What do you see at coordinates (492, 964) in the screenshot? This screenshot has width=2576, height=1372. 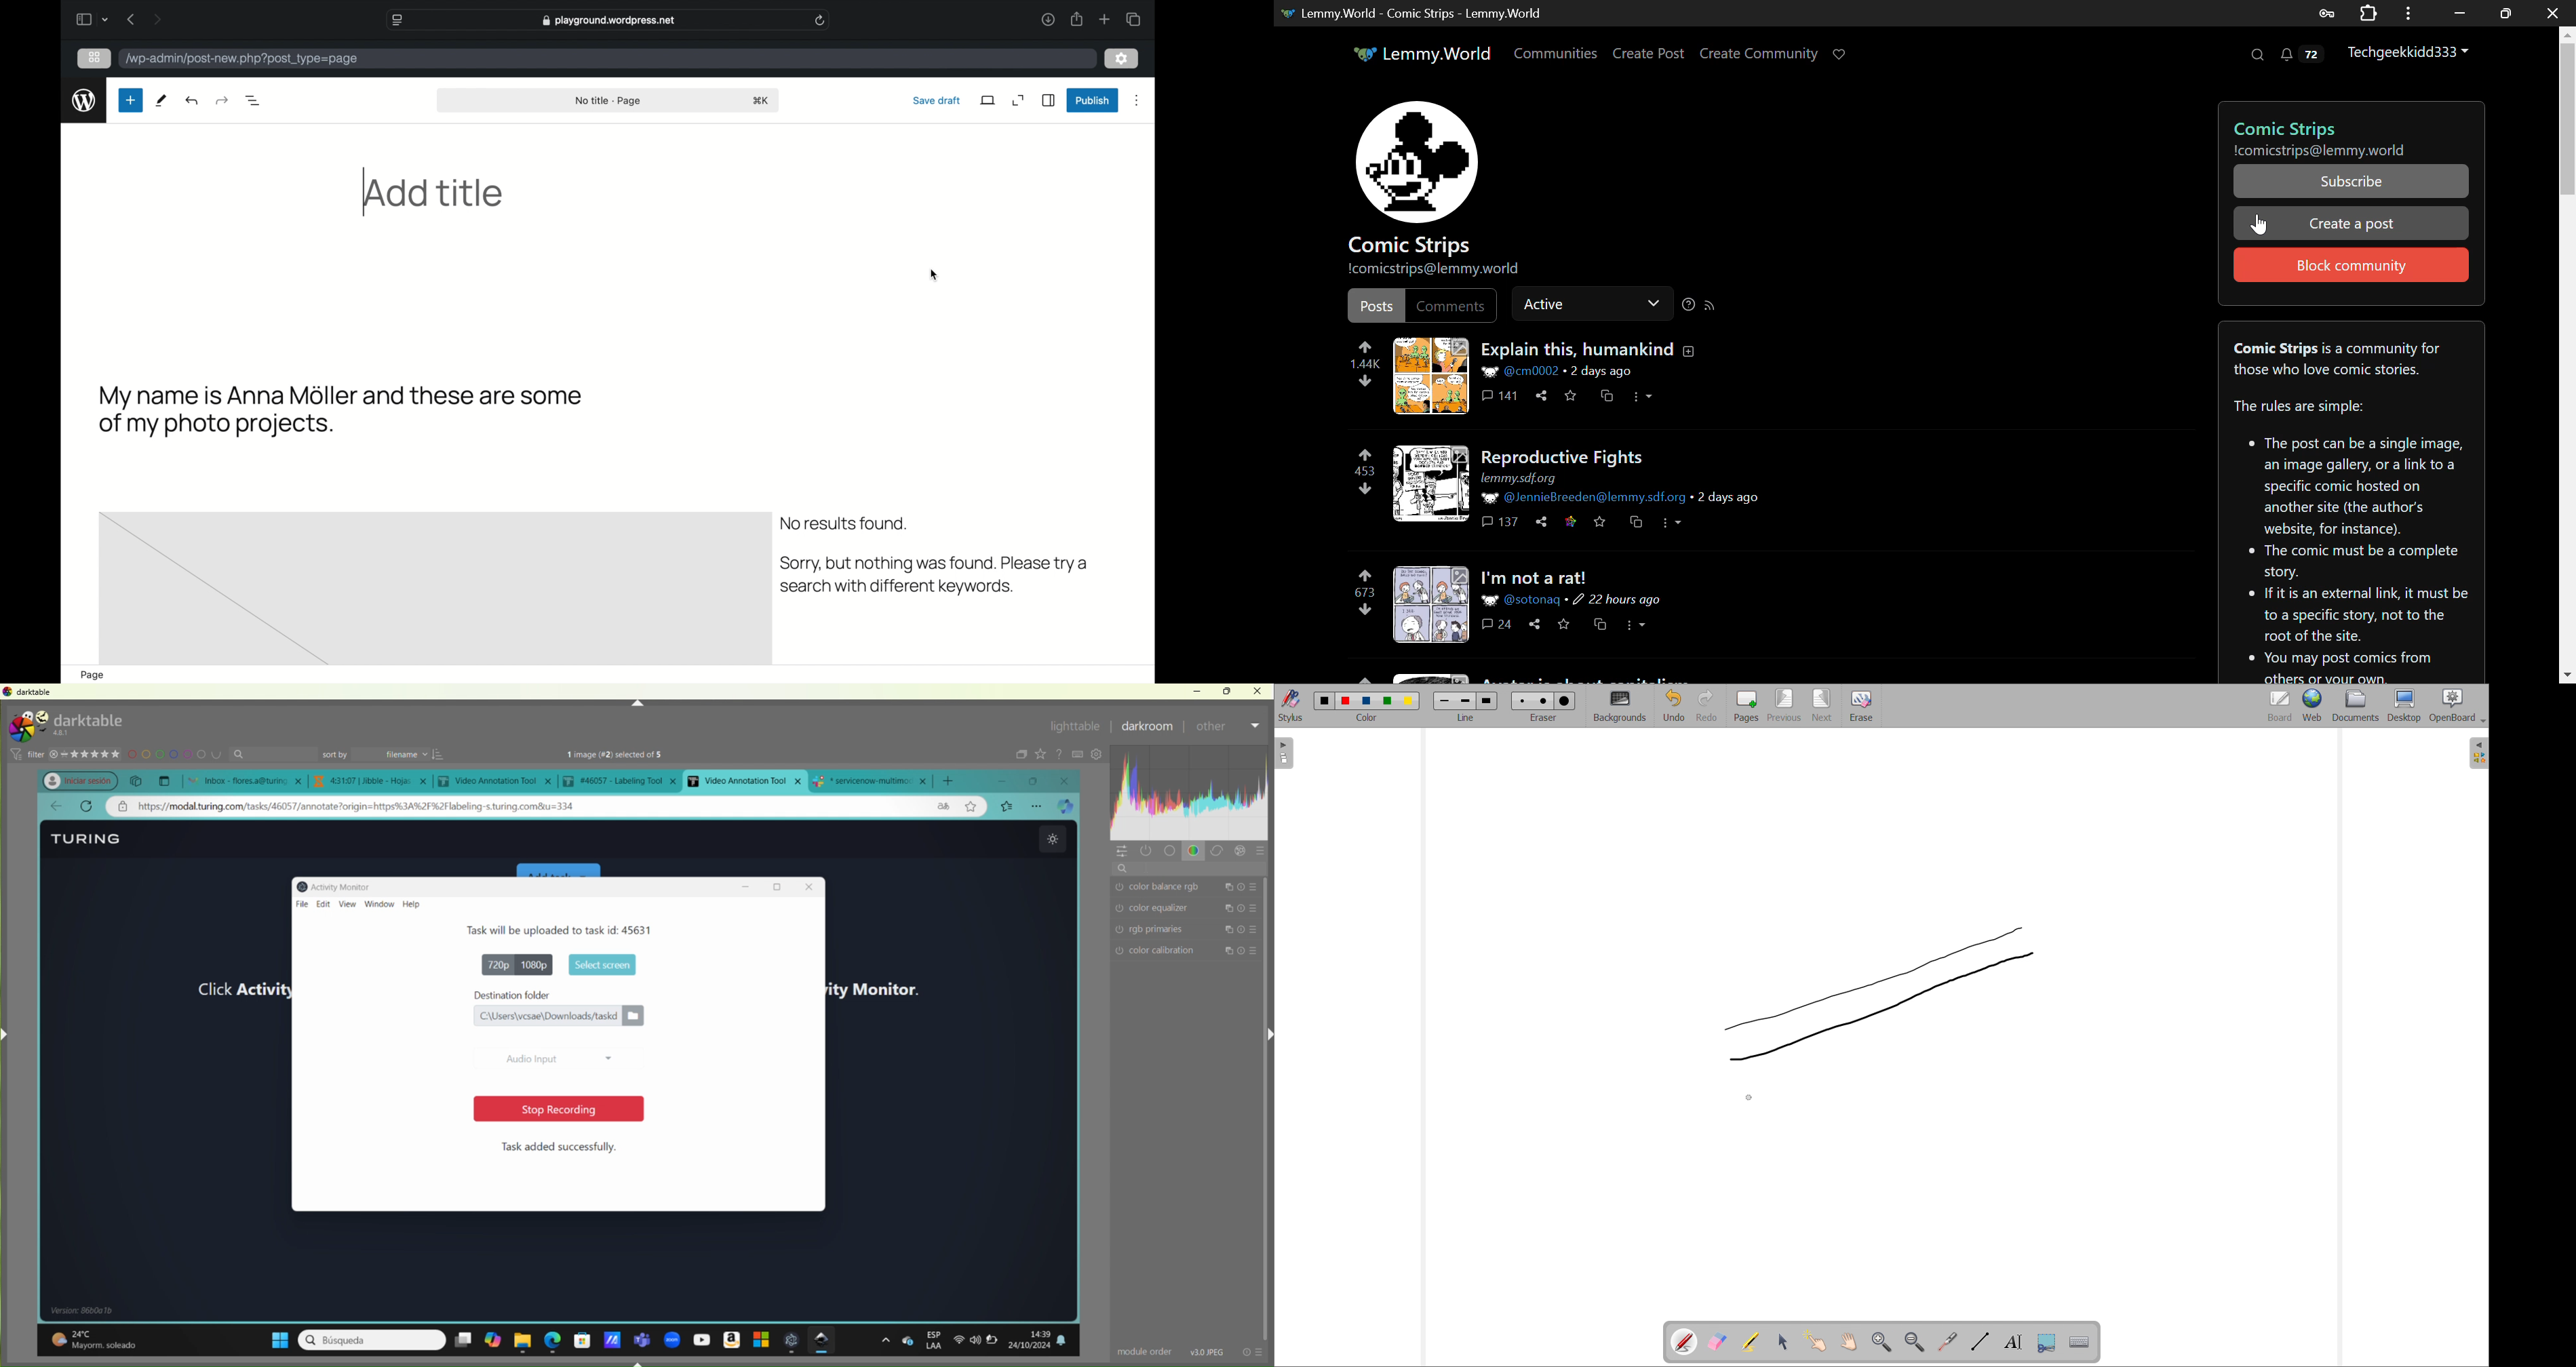 I see `720p` at bounding box center [492, 964].